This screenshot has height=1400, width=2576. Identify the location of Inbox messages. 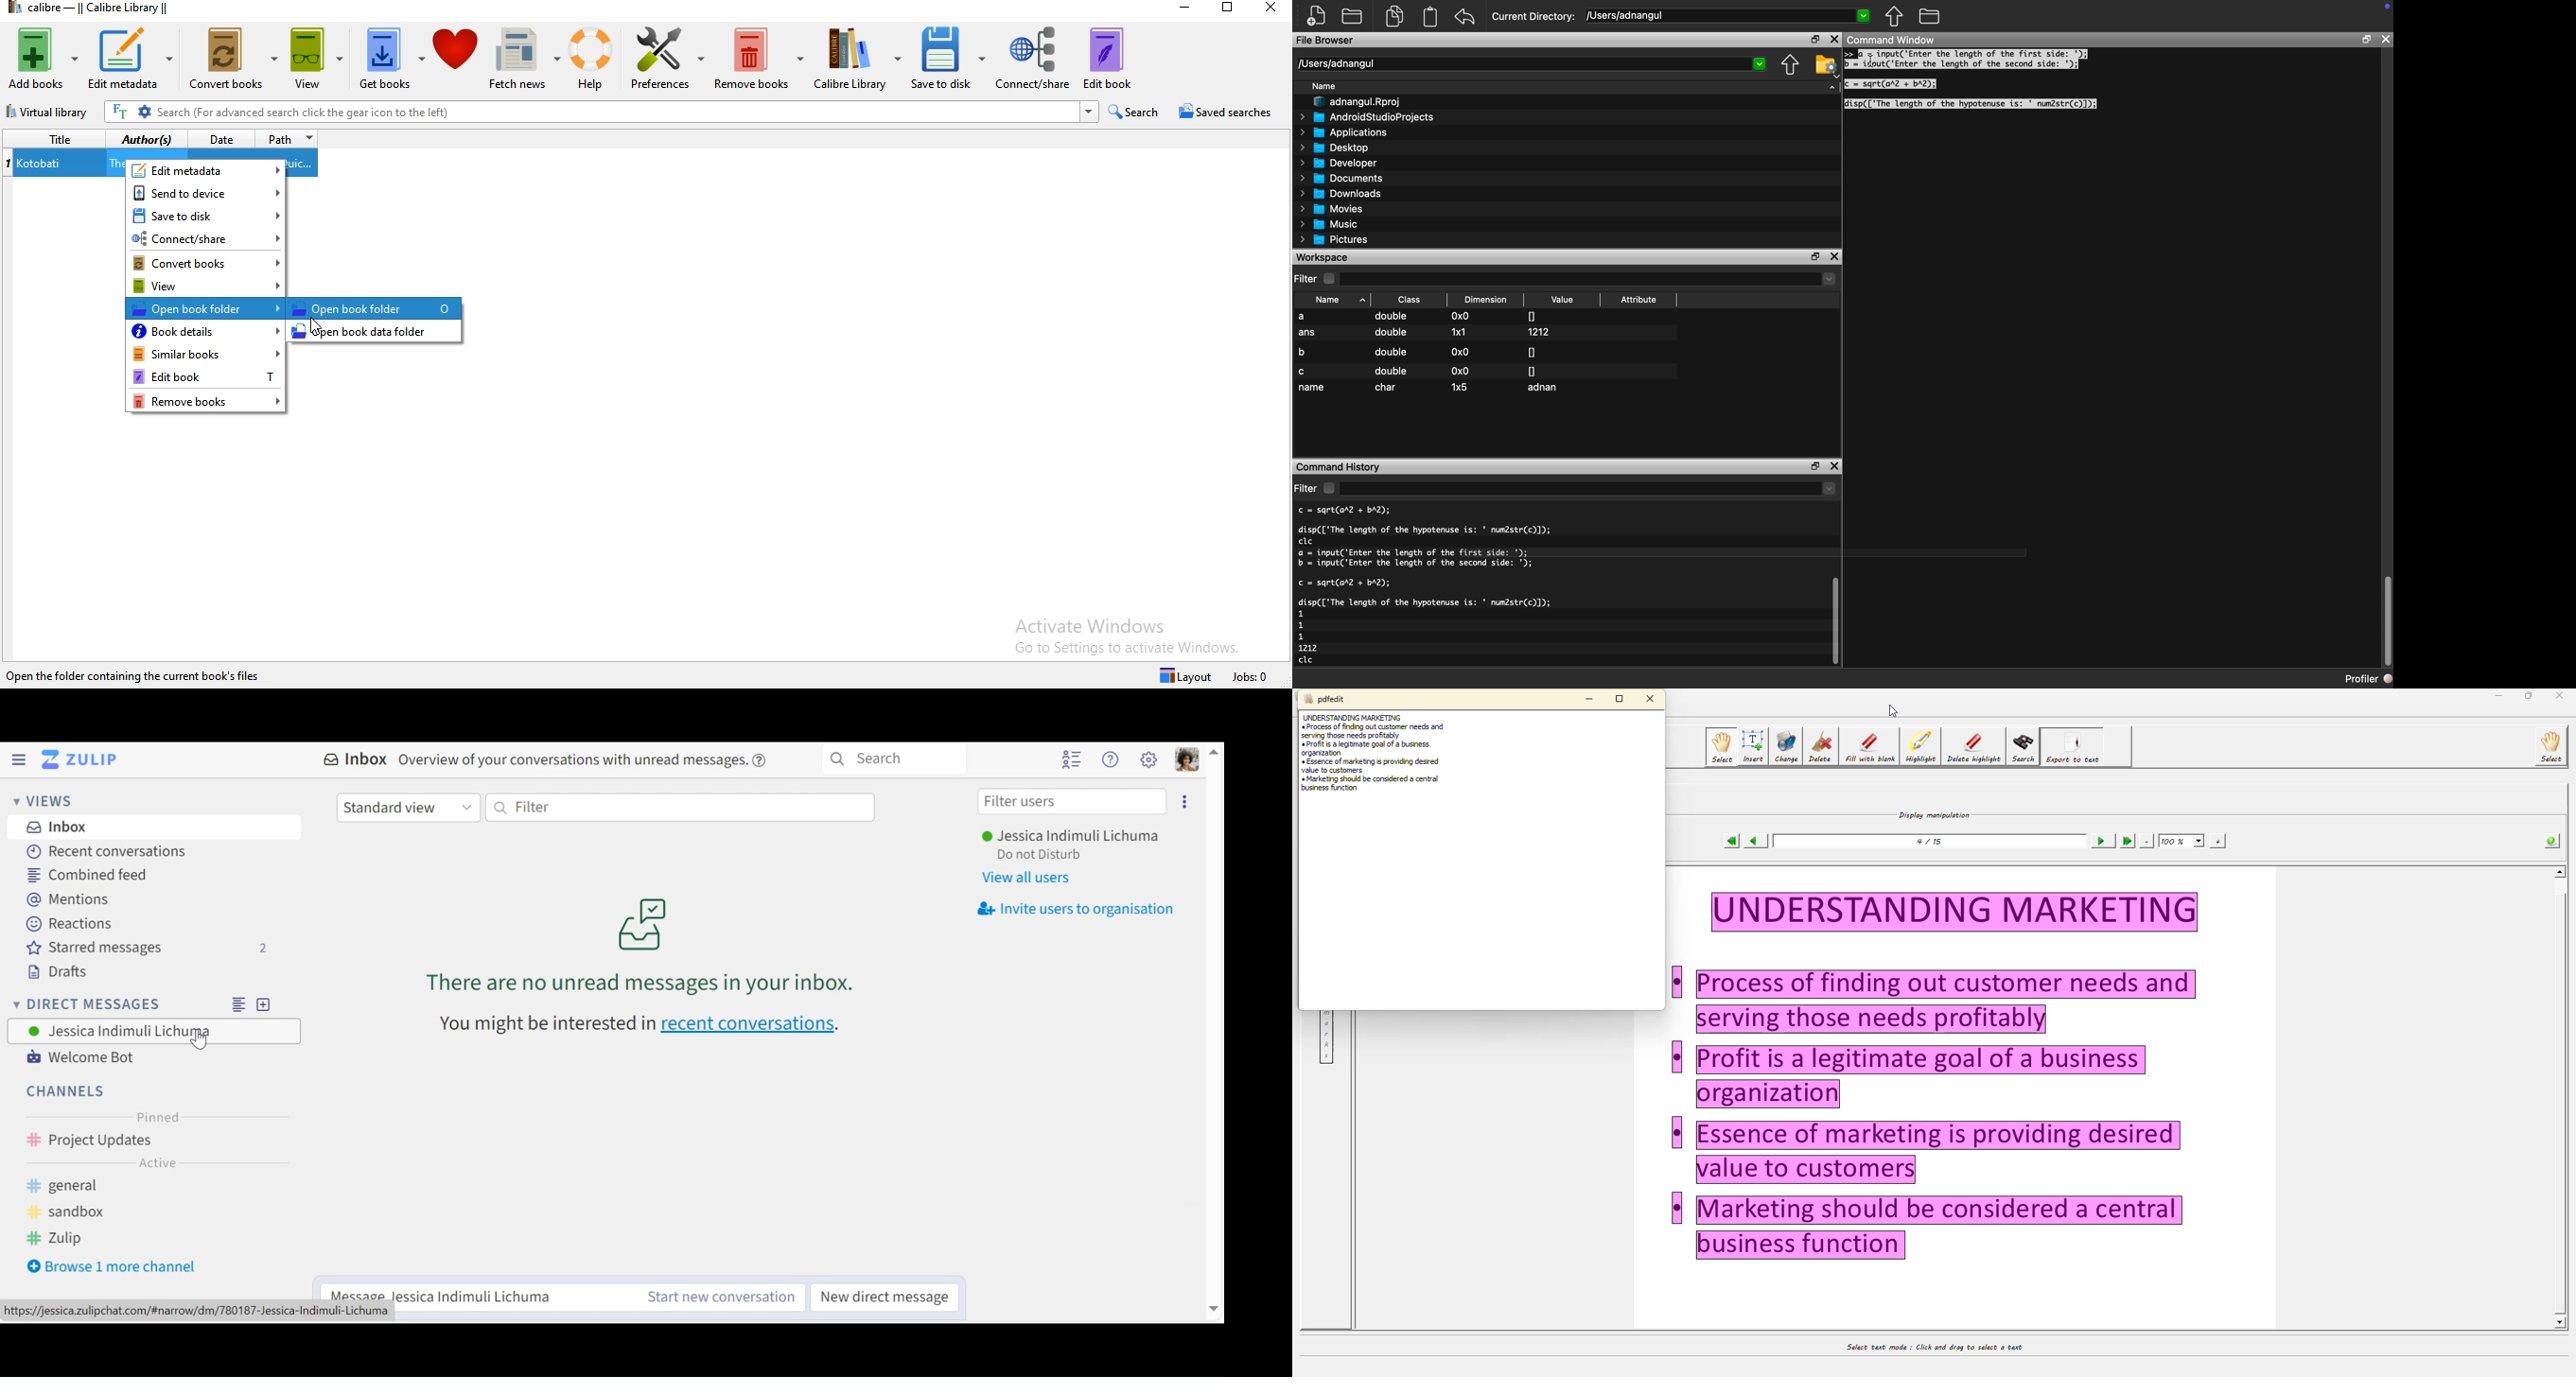
(657, 930).